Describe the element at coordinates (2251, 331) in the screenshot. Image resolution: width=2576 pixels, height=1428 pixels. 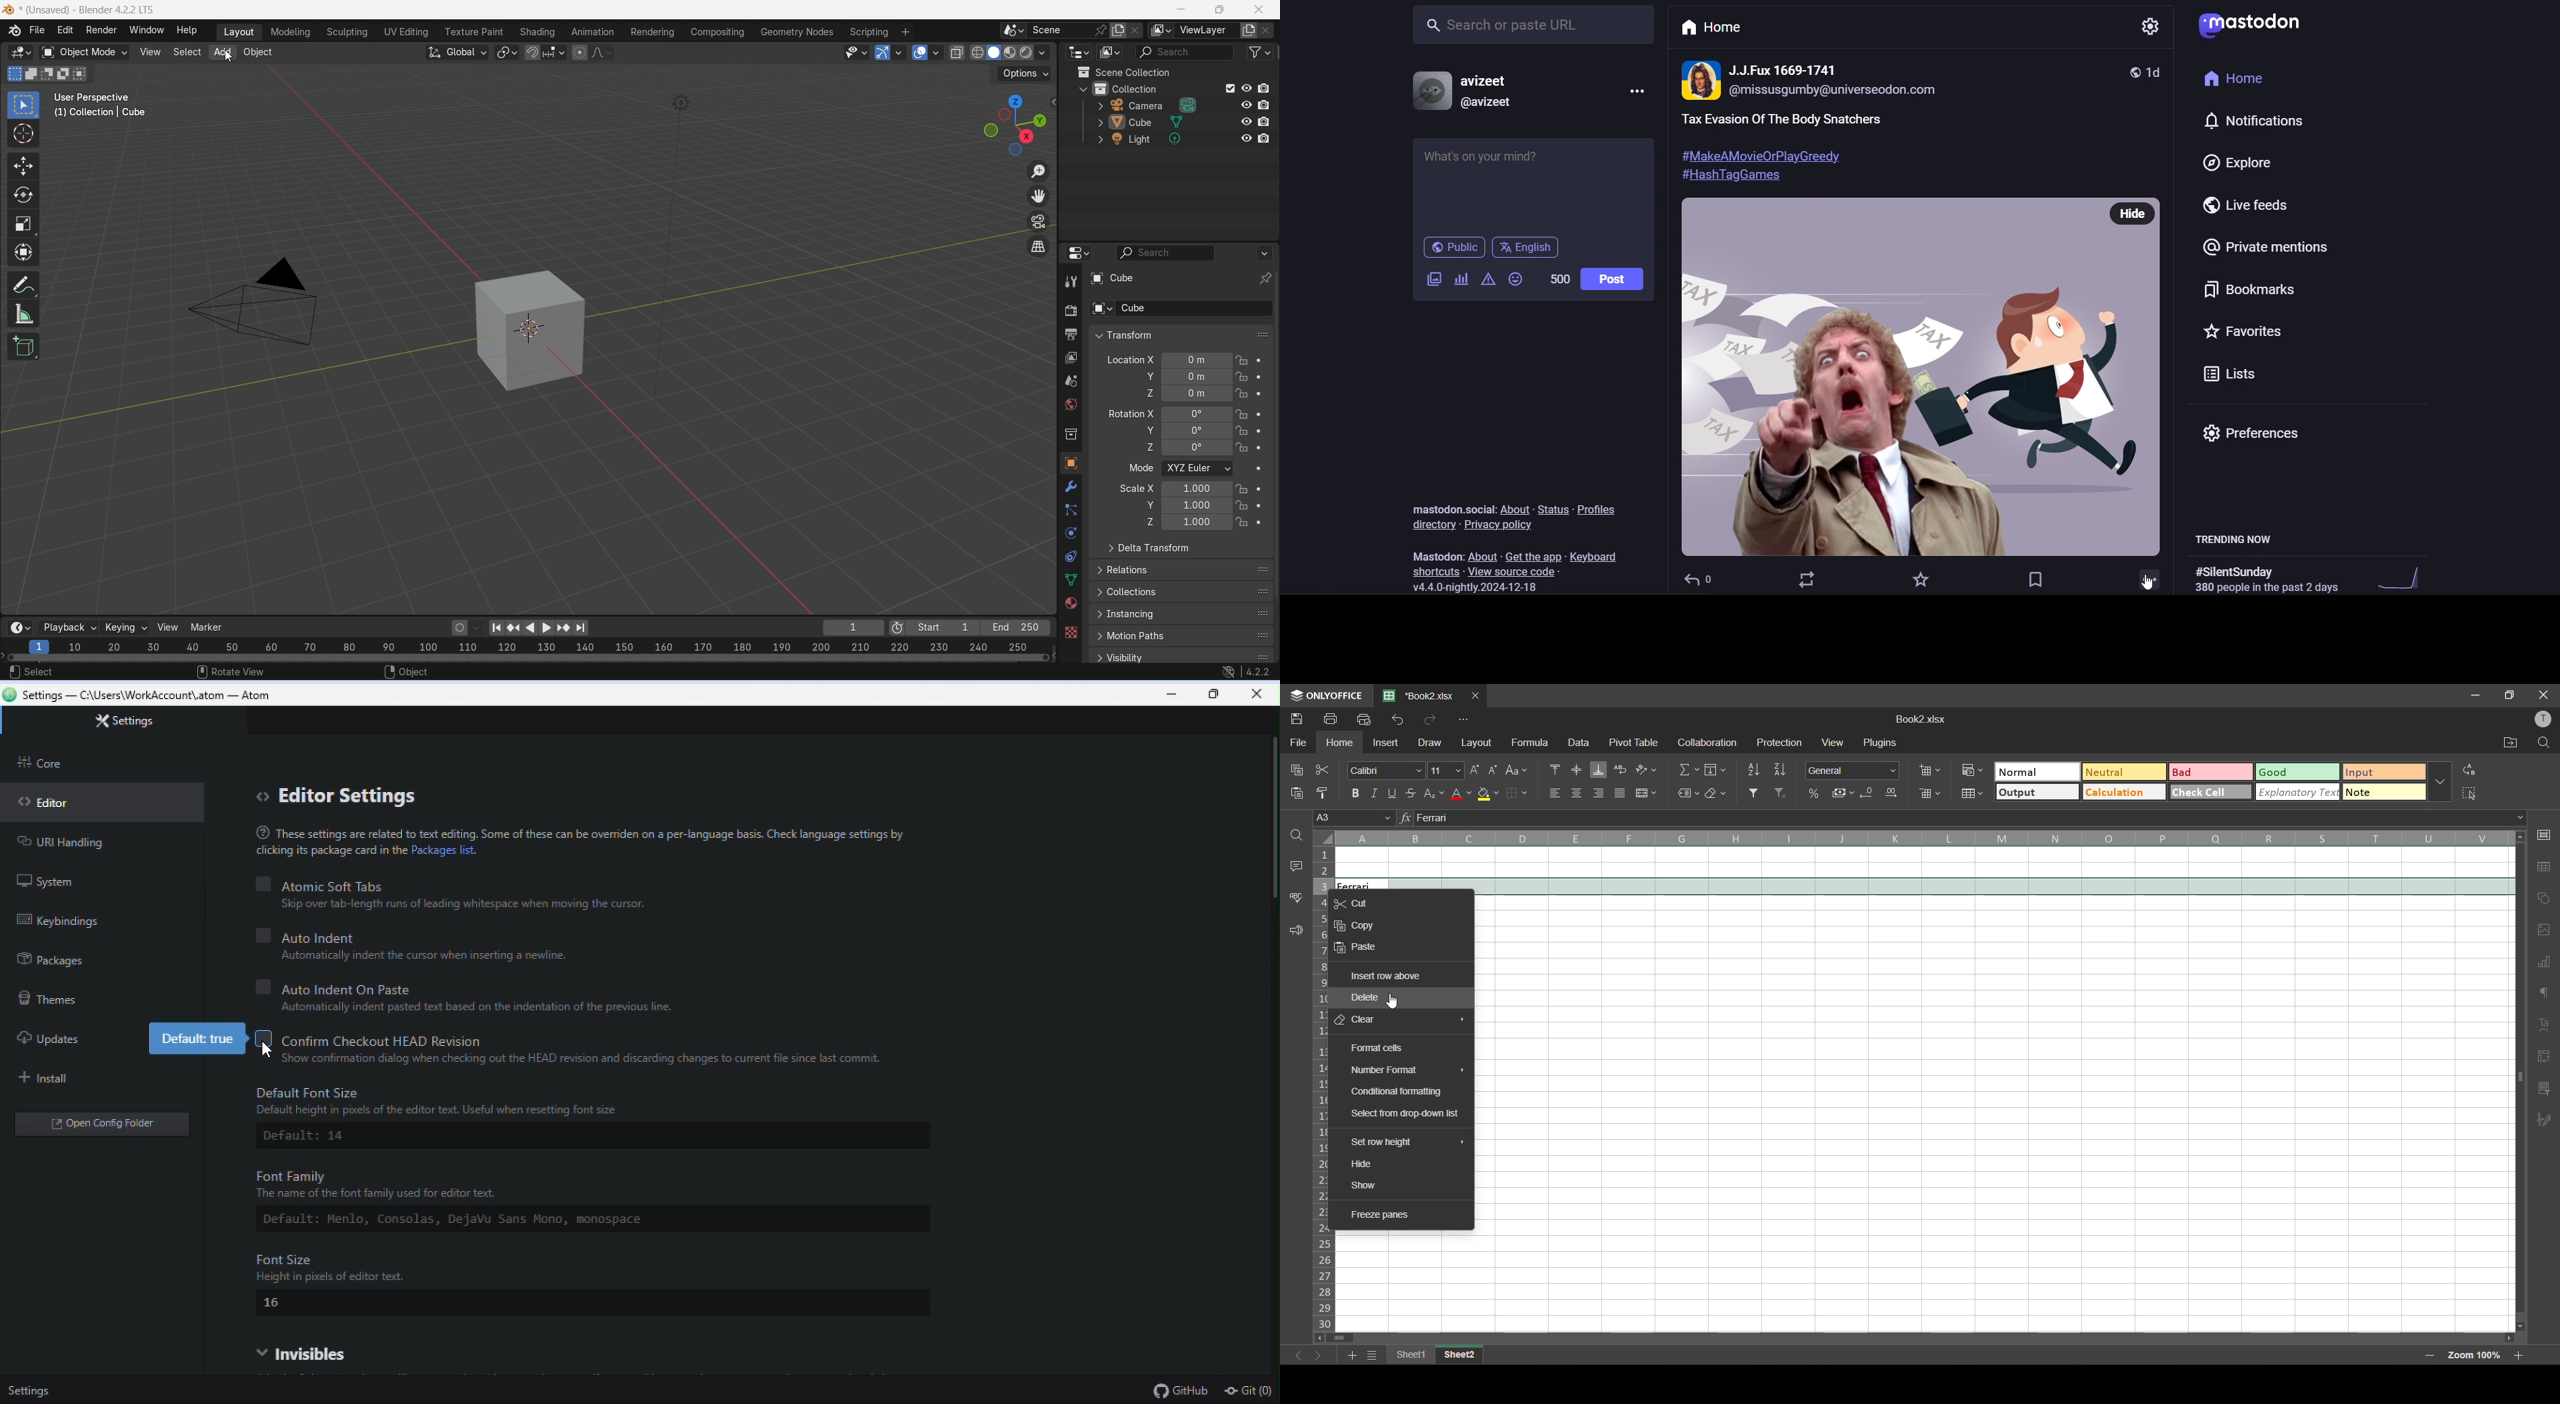
I see `favorite` at that location.